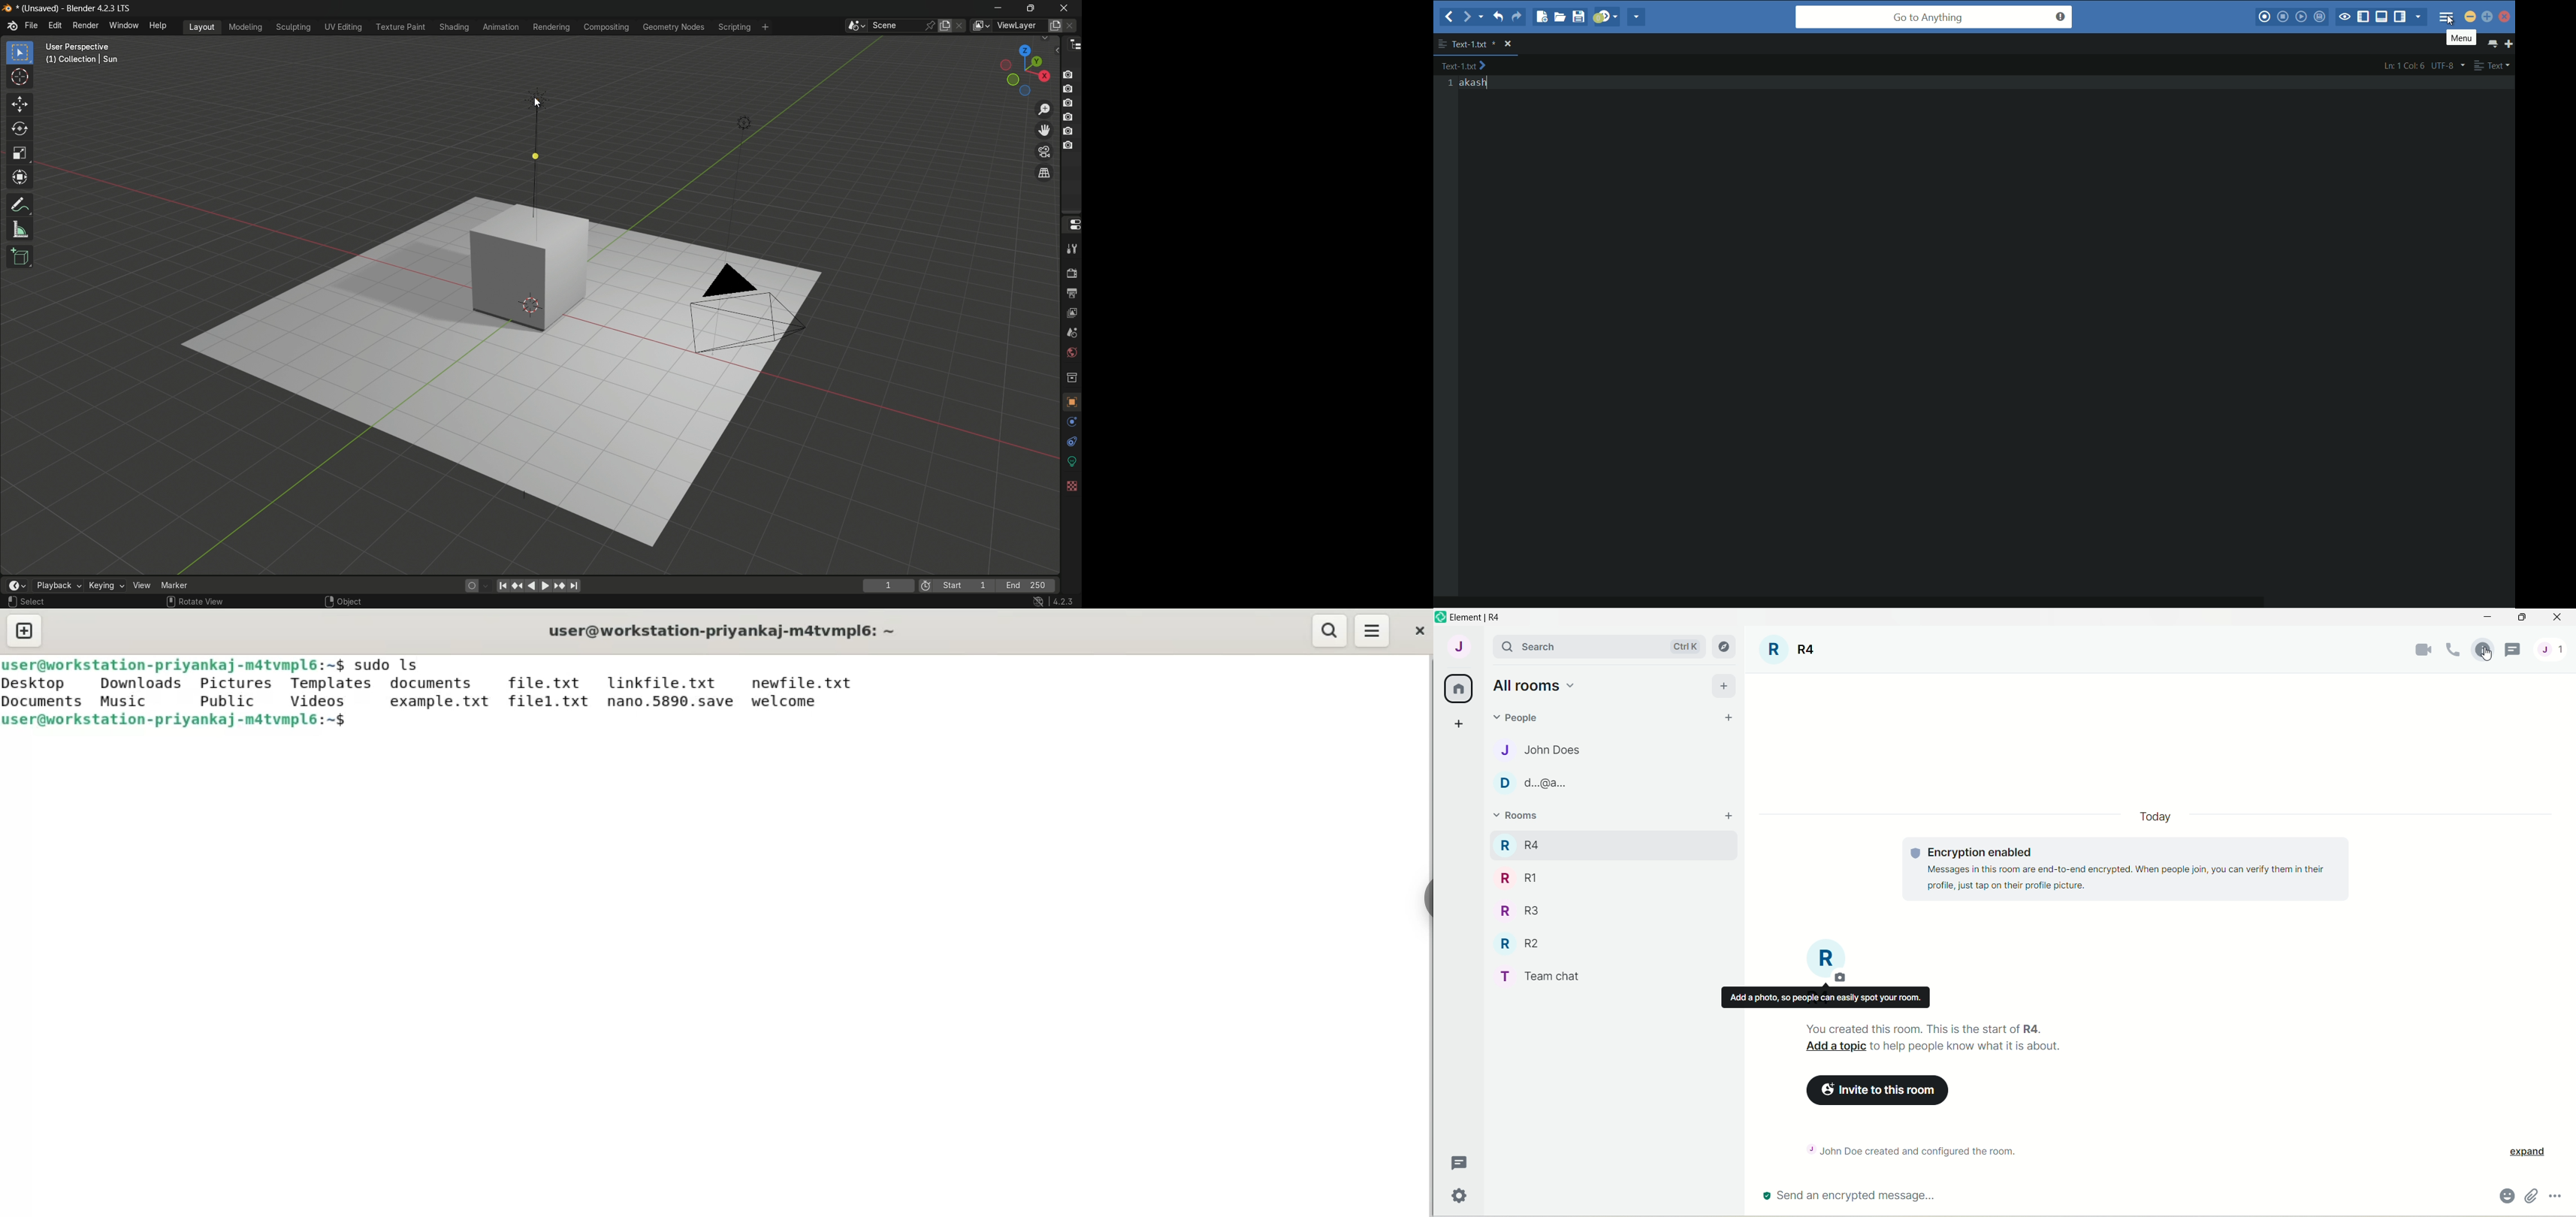 The image size is (2576, 1232). What do you see at coordinates (56, 585) in the screenshot?
I see `playback` at bounding box center [56, 585].